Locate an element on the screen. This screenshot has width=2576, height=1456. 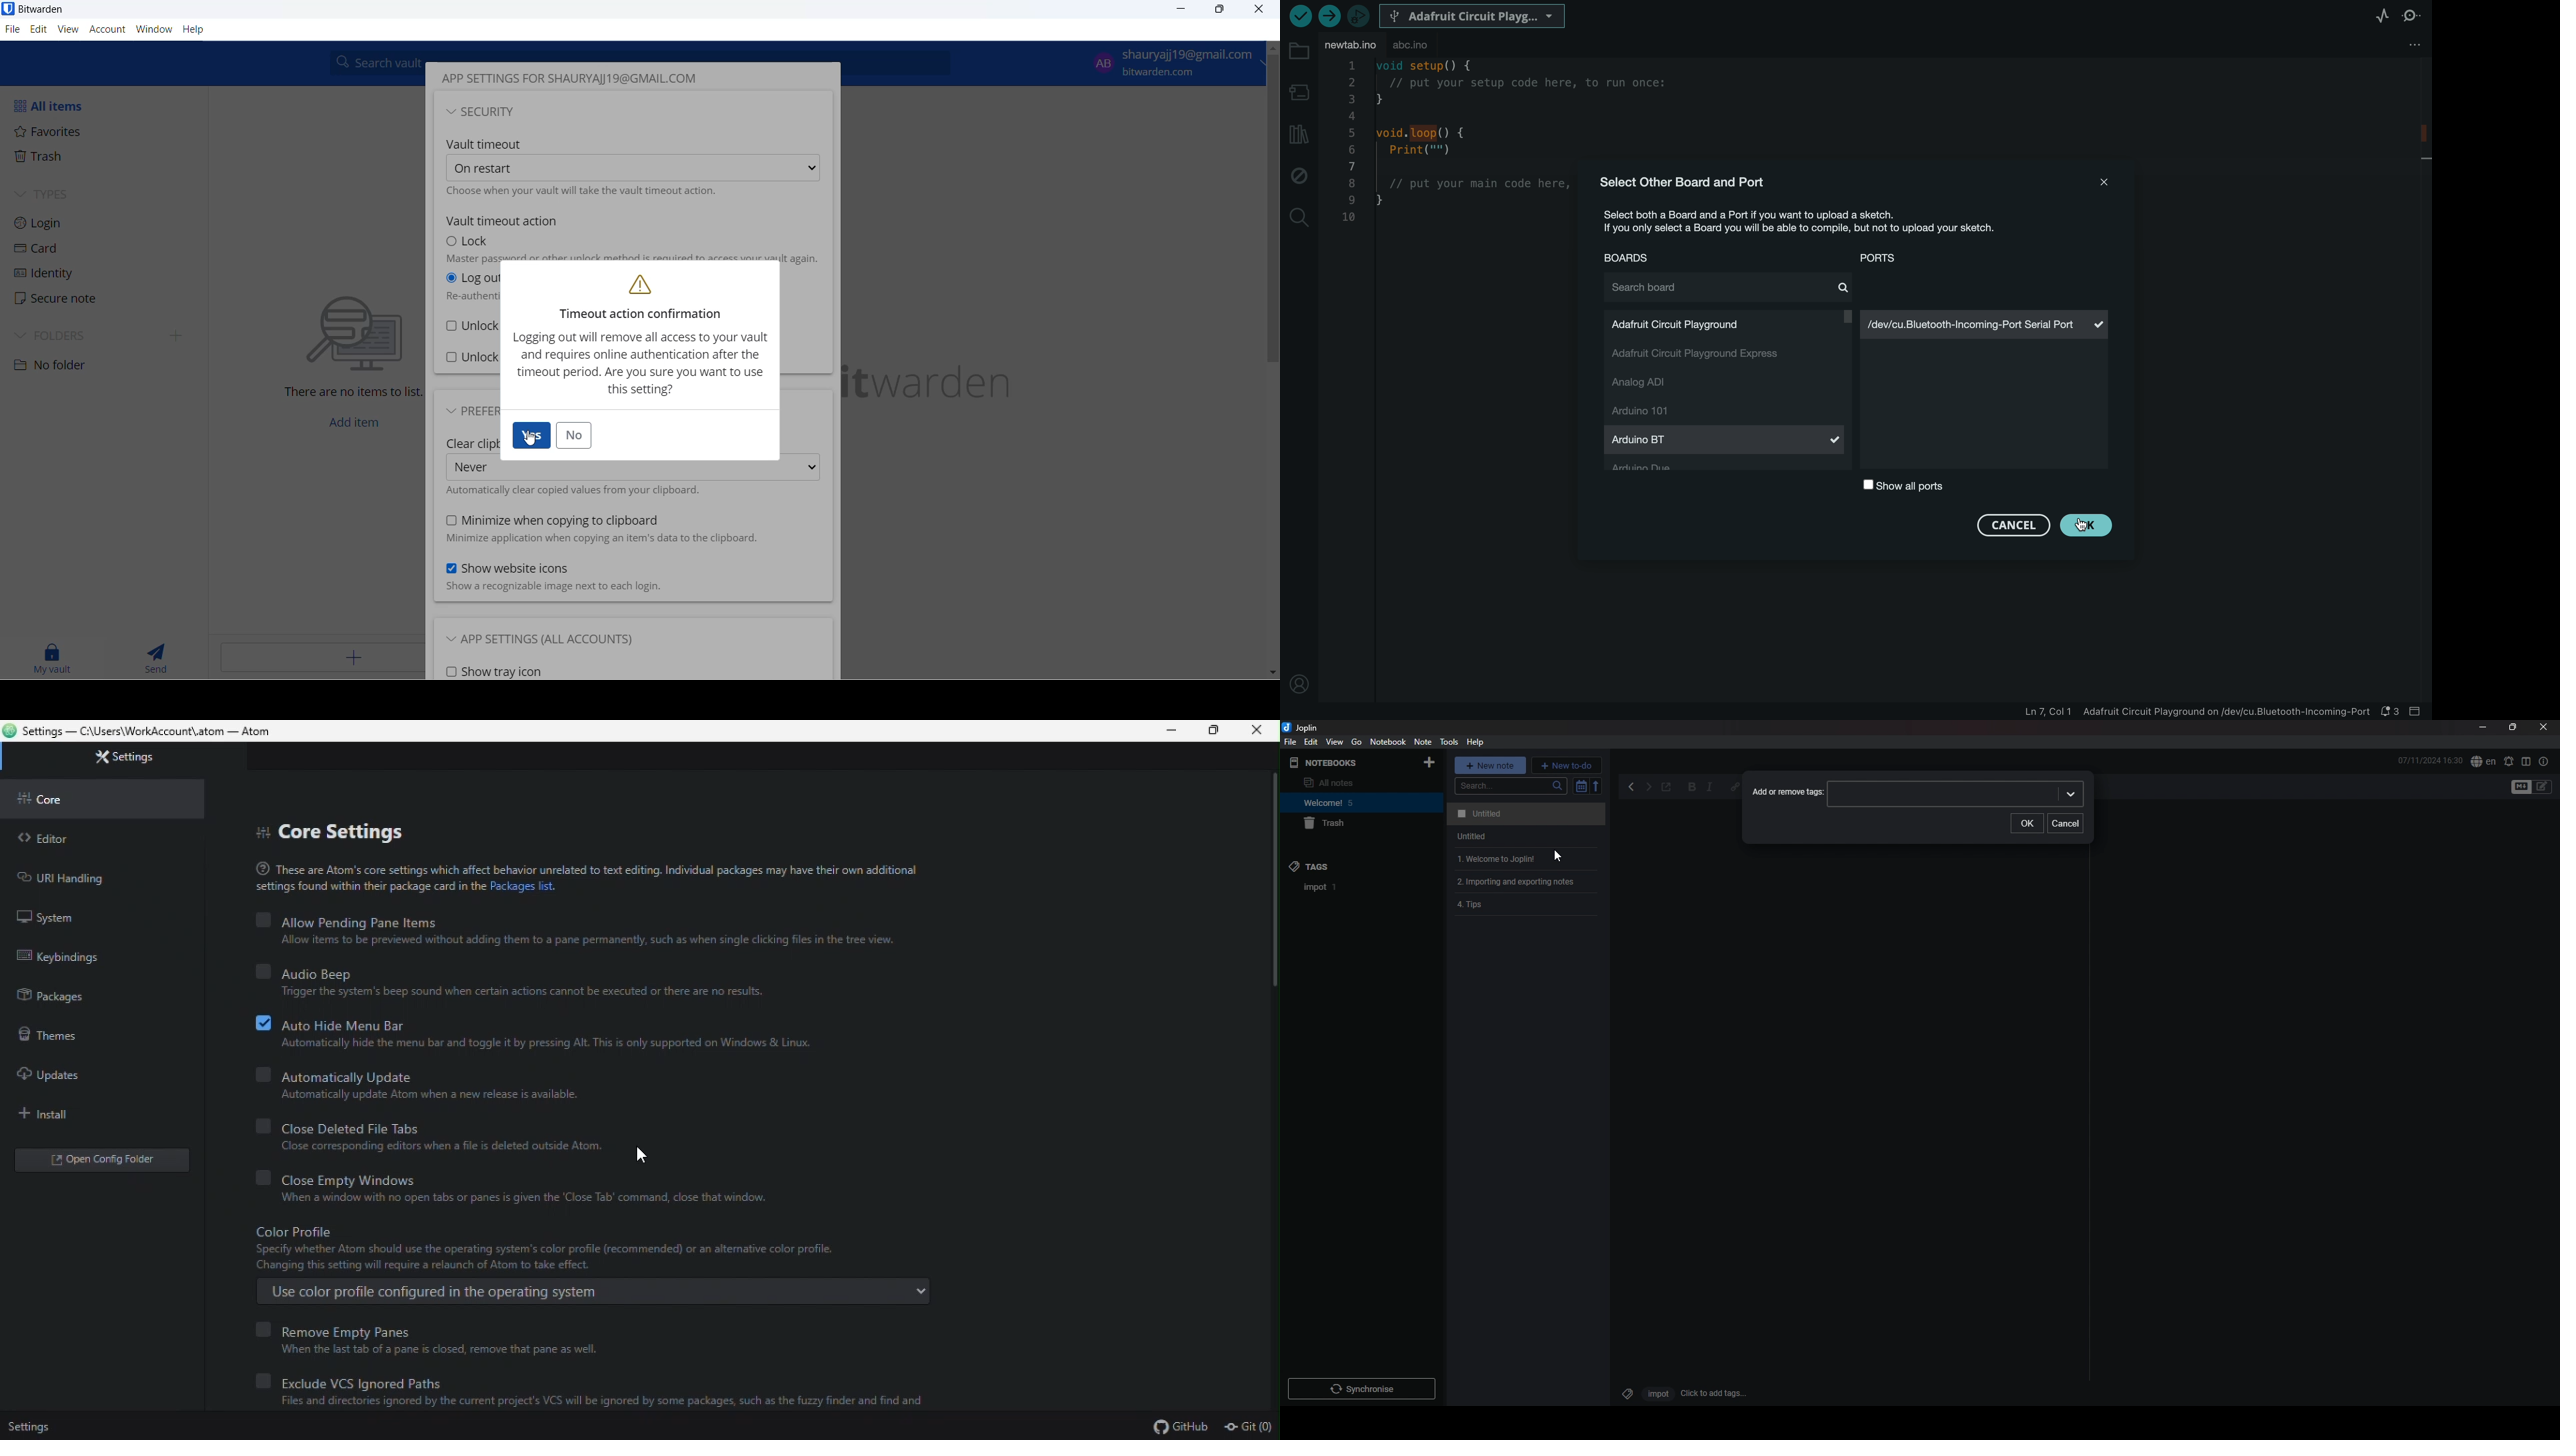
cursor is located at coordinates (533, 443).